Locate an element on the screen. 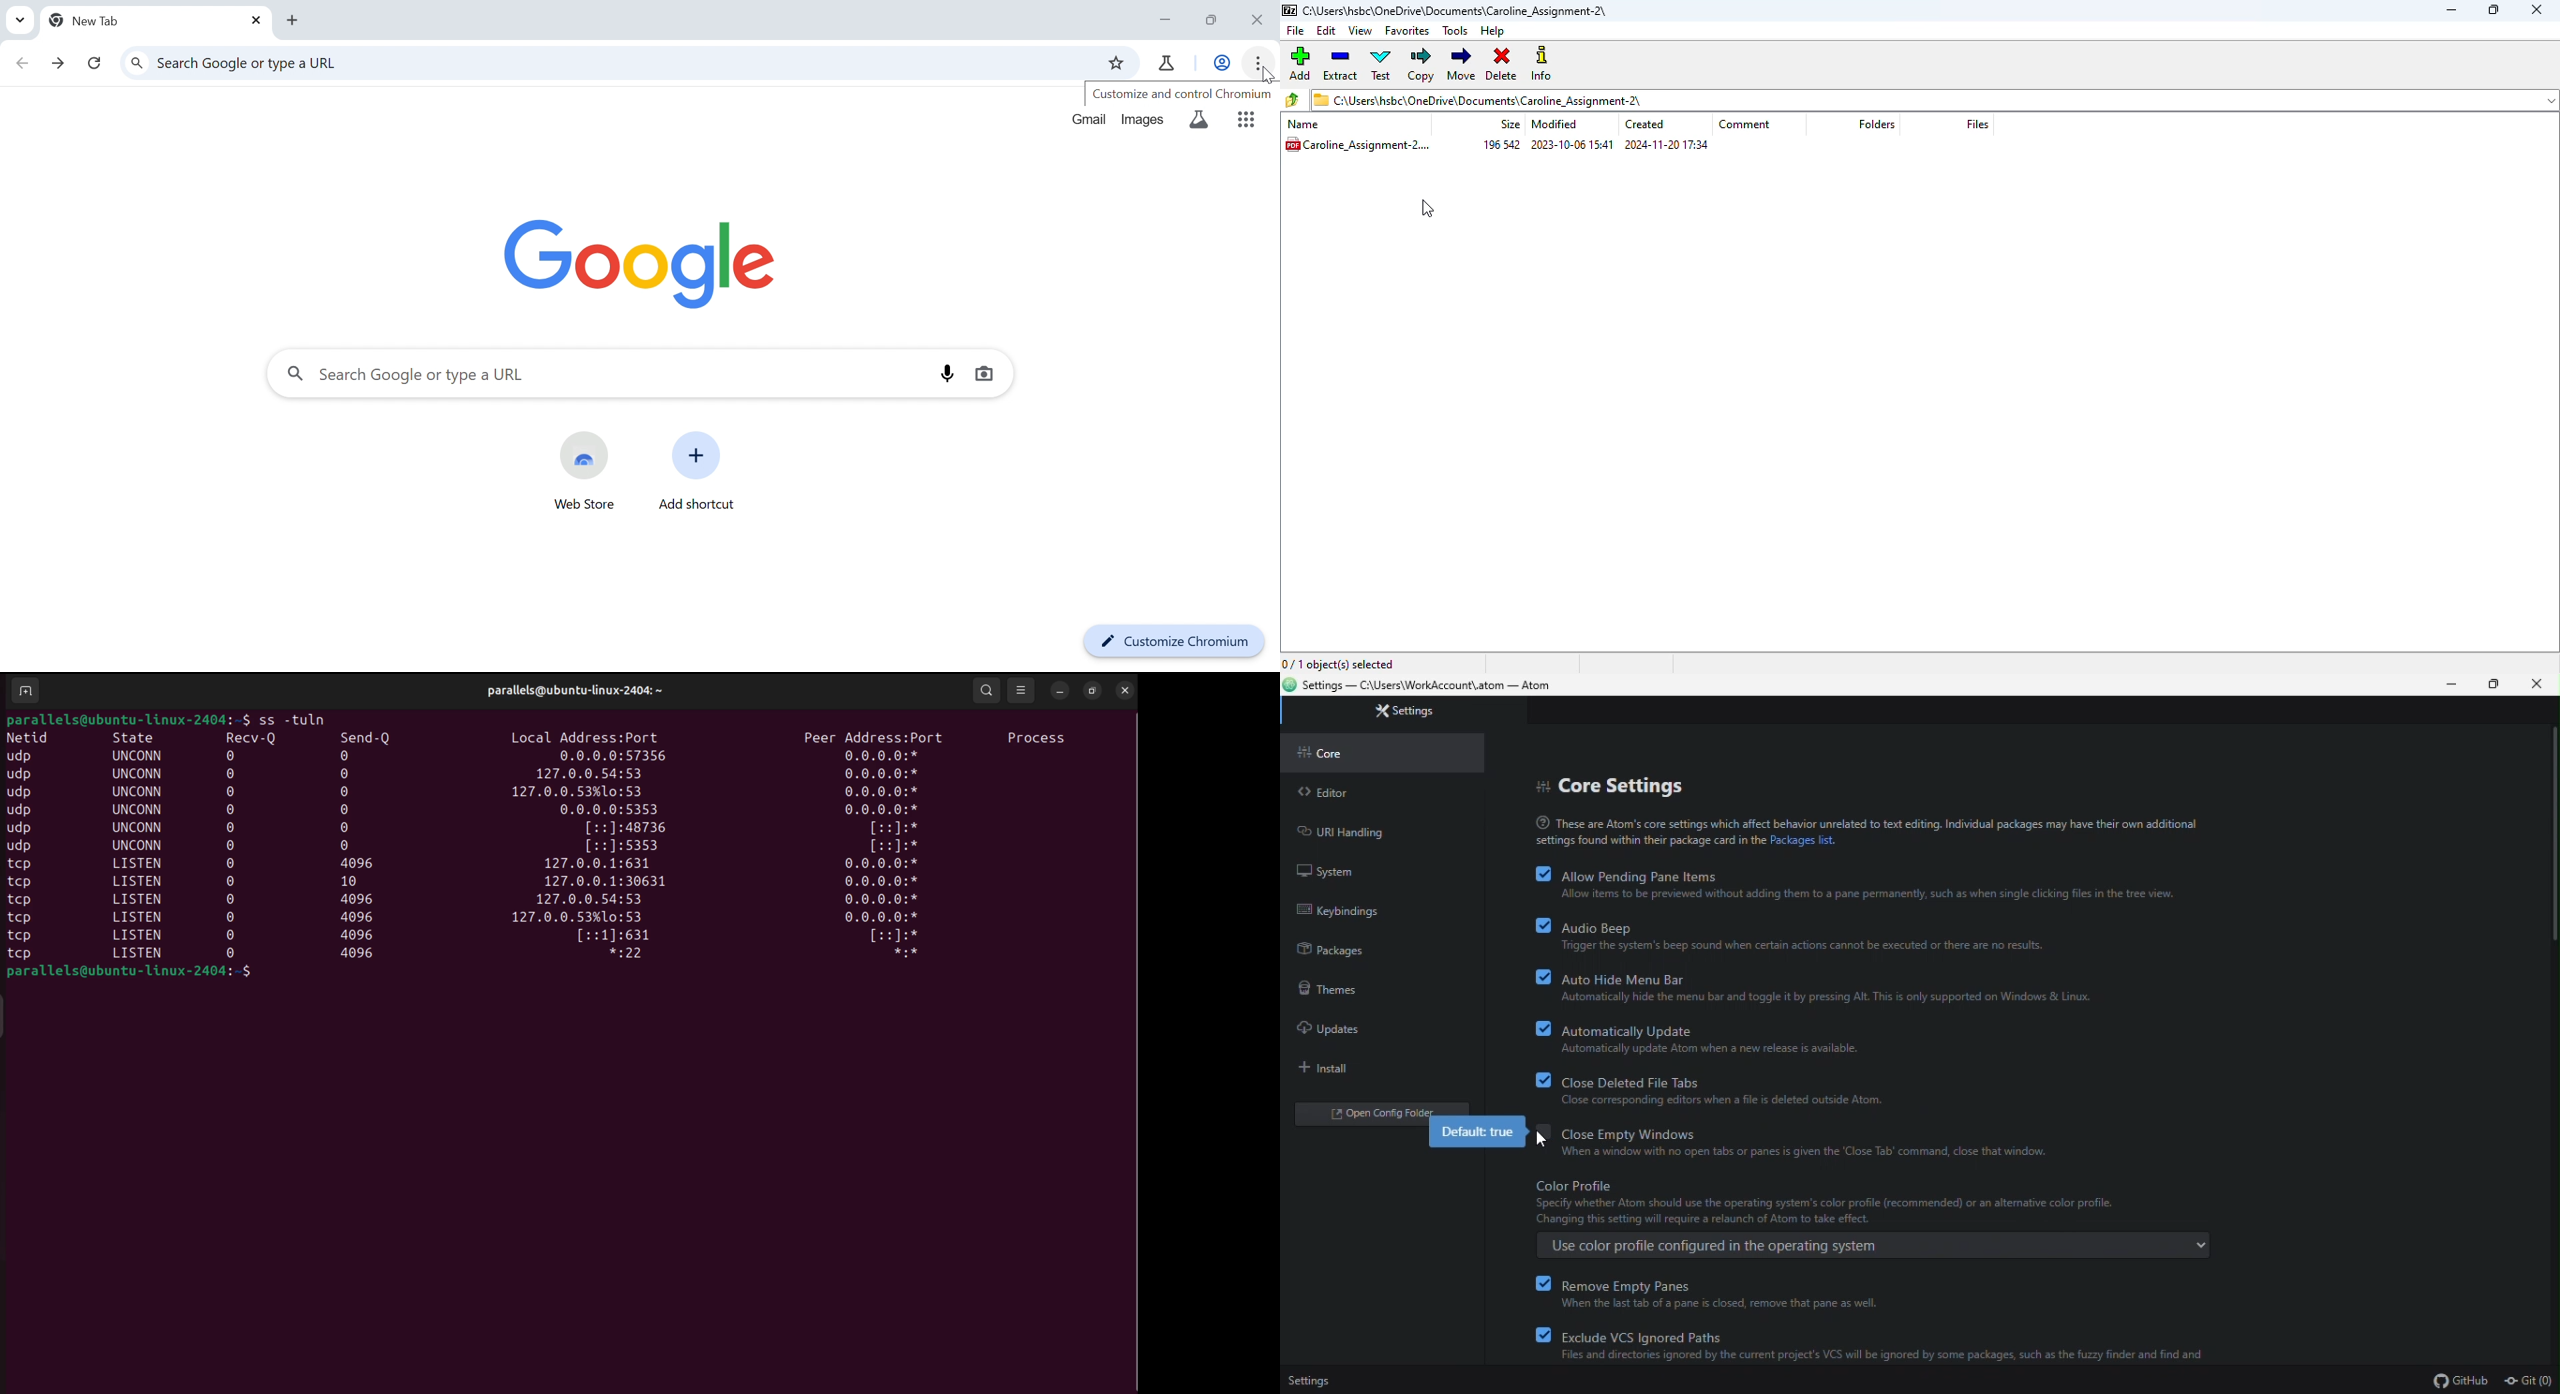 This screenshot has width=2576, height=1400. scroll bar is located at coordinates (2551, 843).